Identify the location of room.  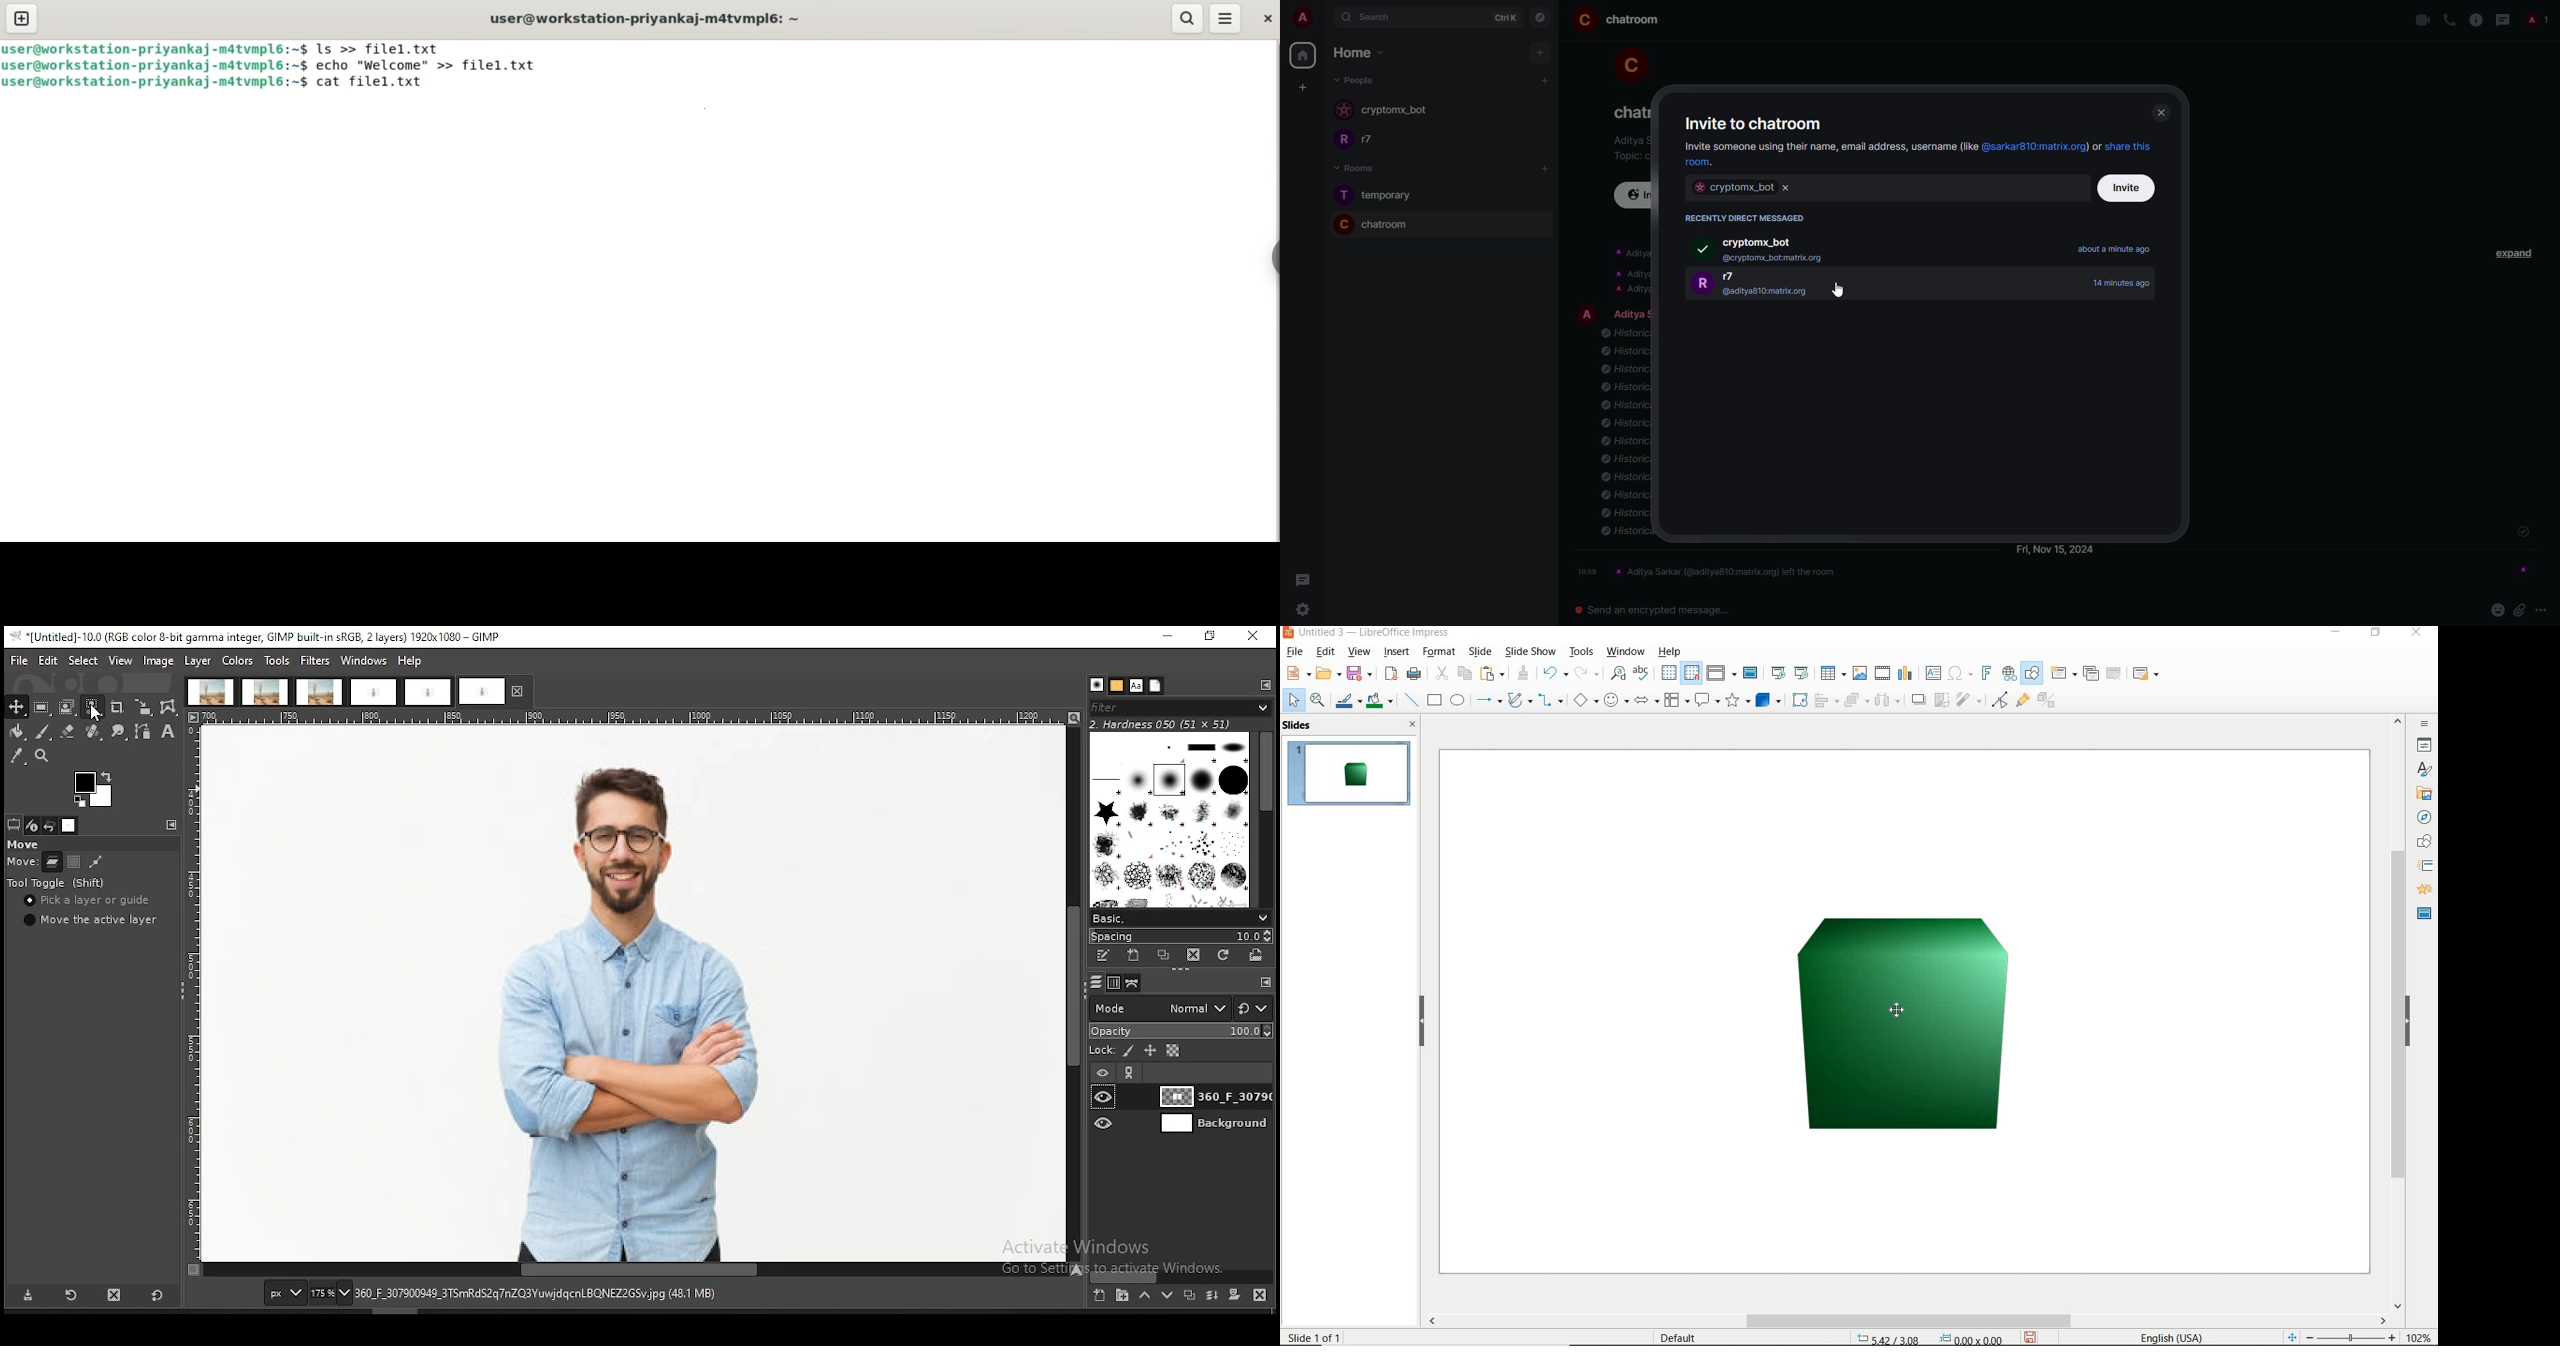
(1390, 195).